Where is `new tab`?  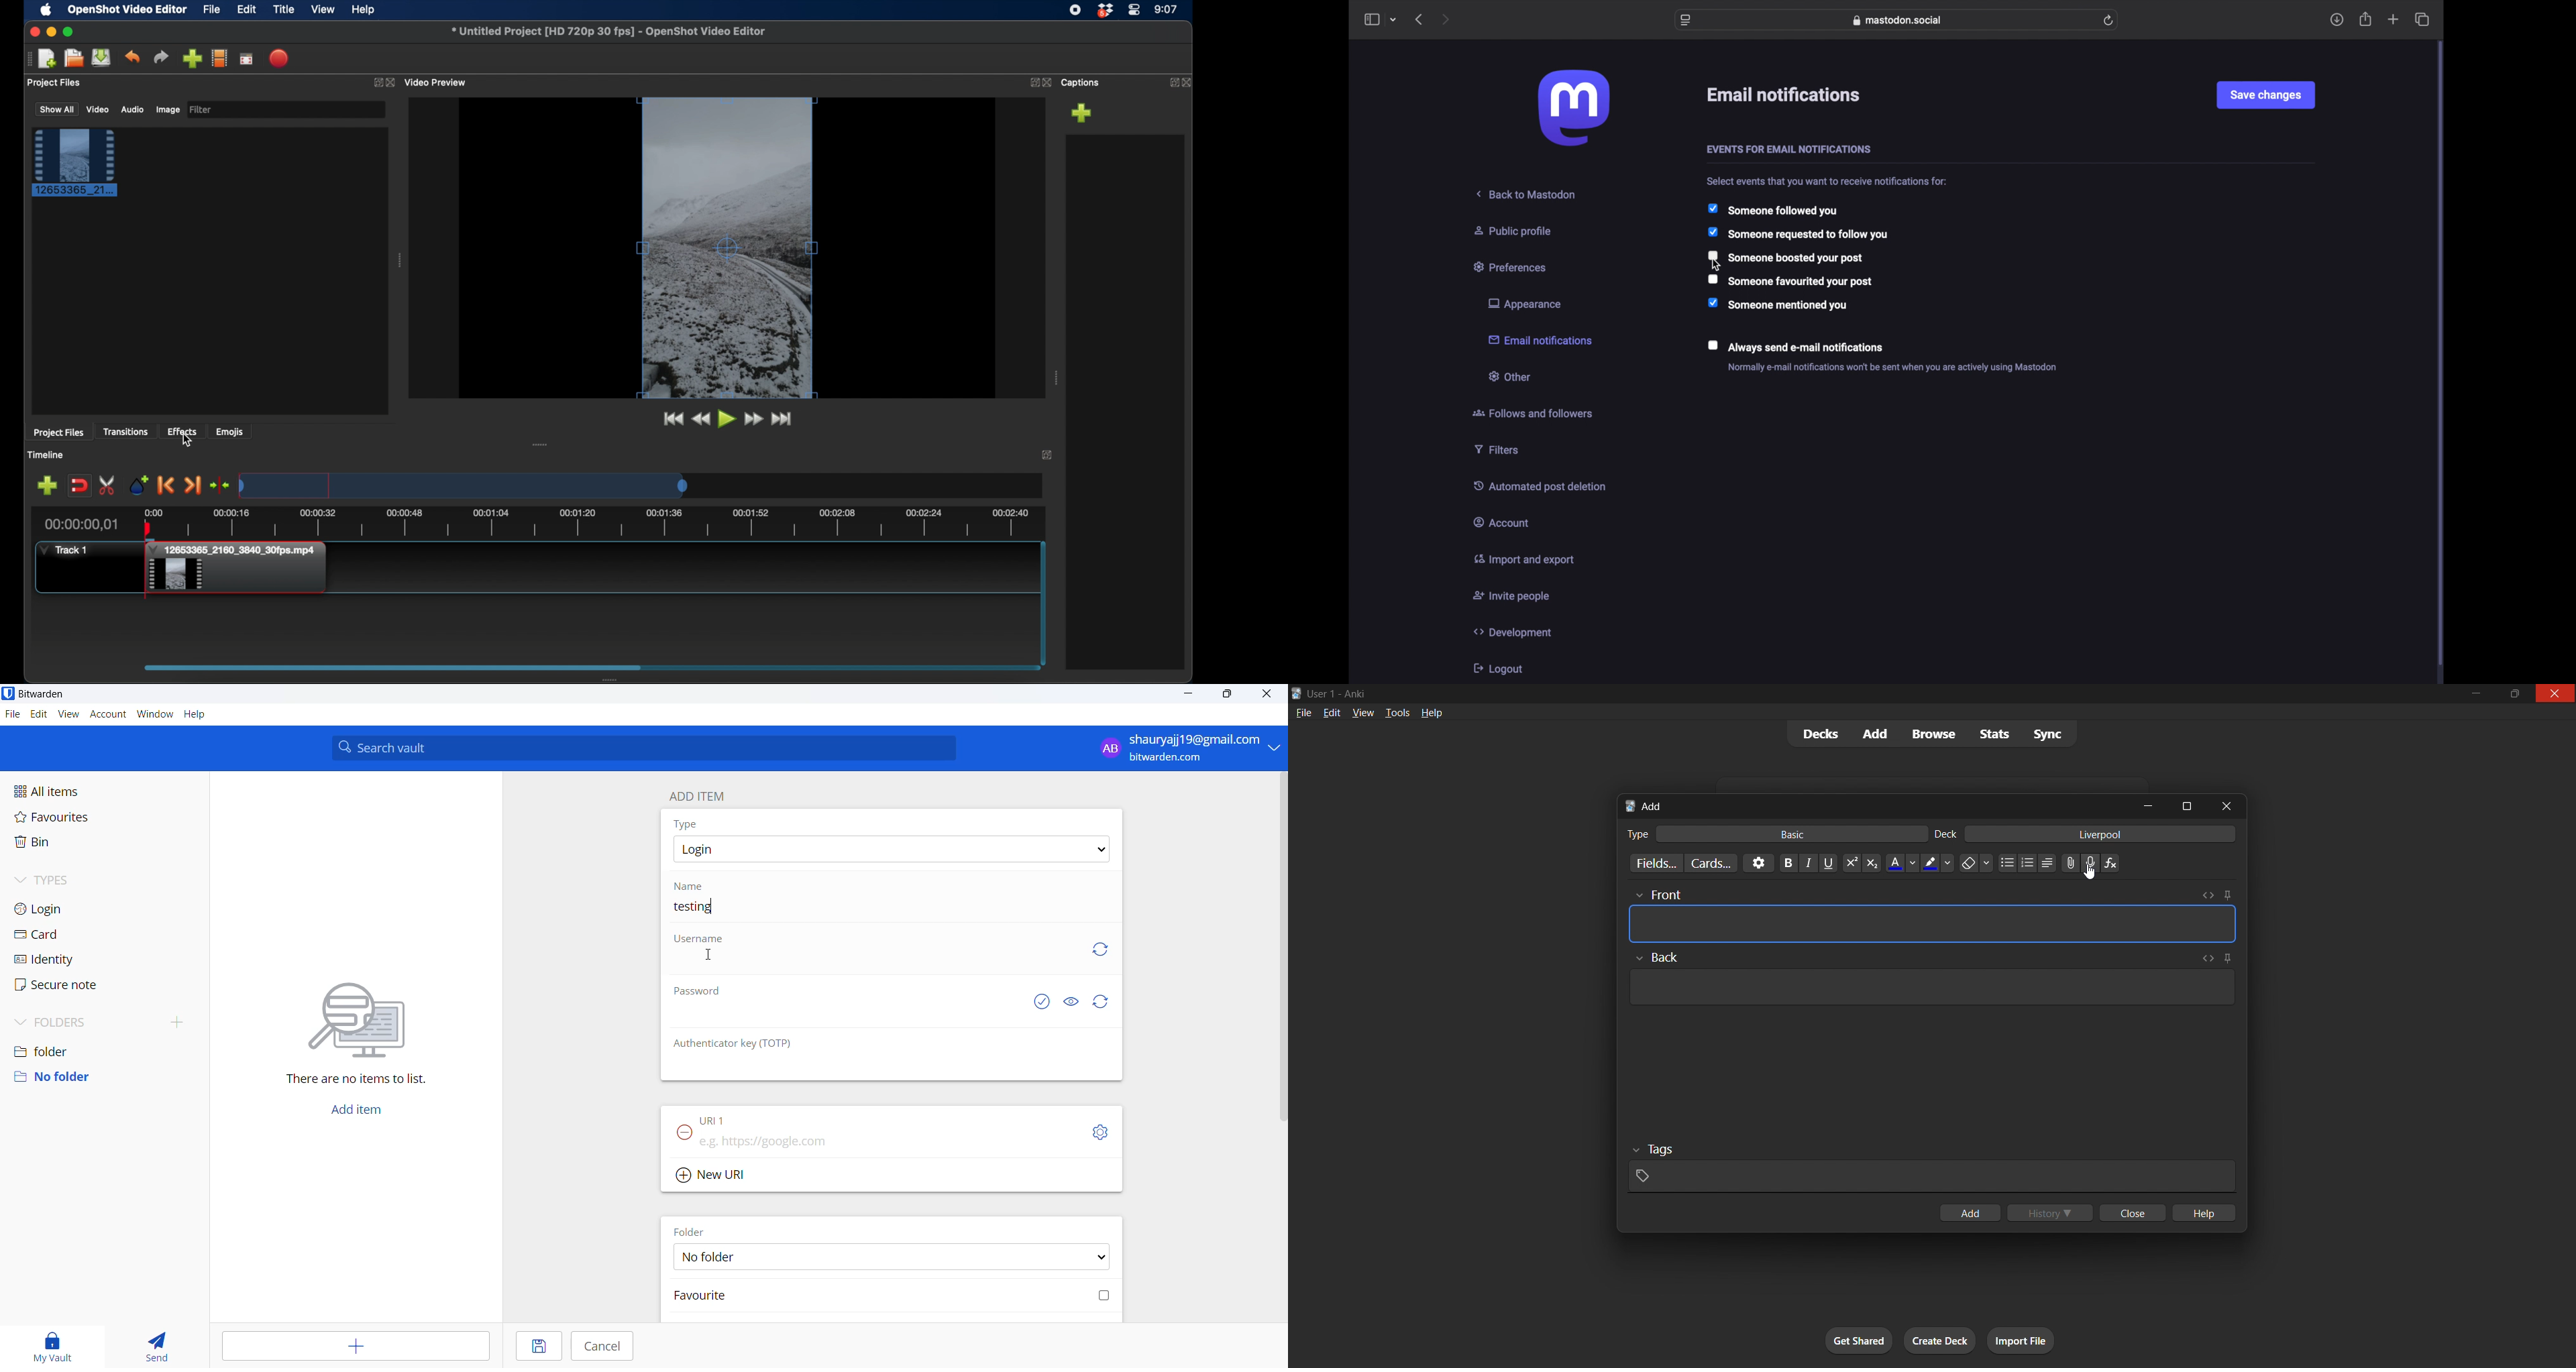
new tab is located at coordinates (2394, 20).